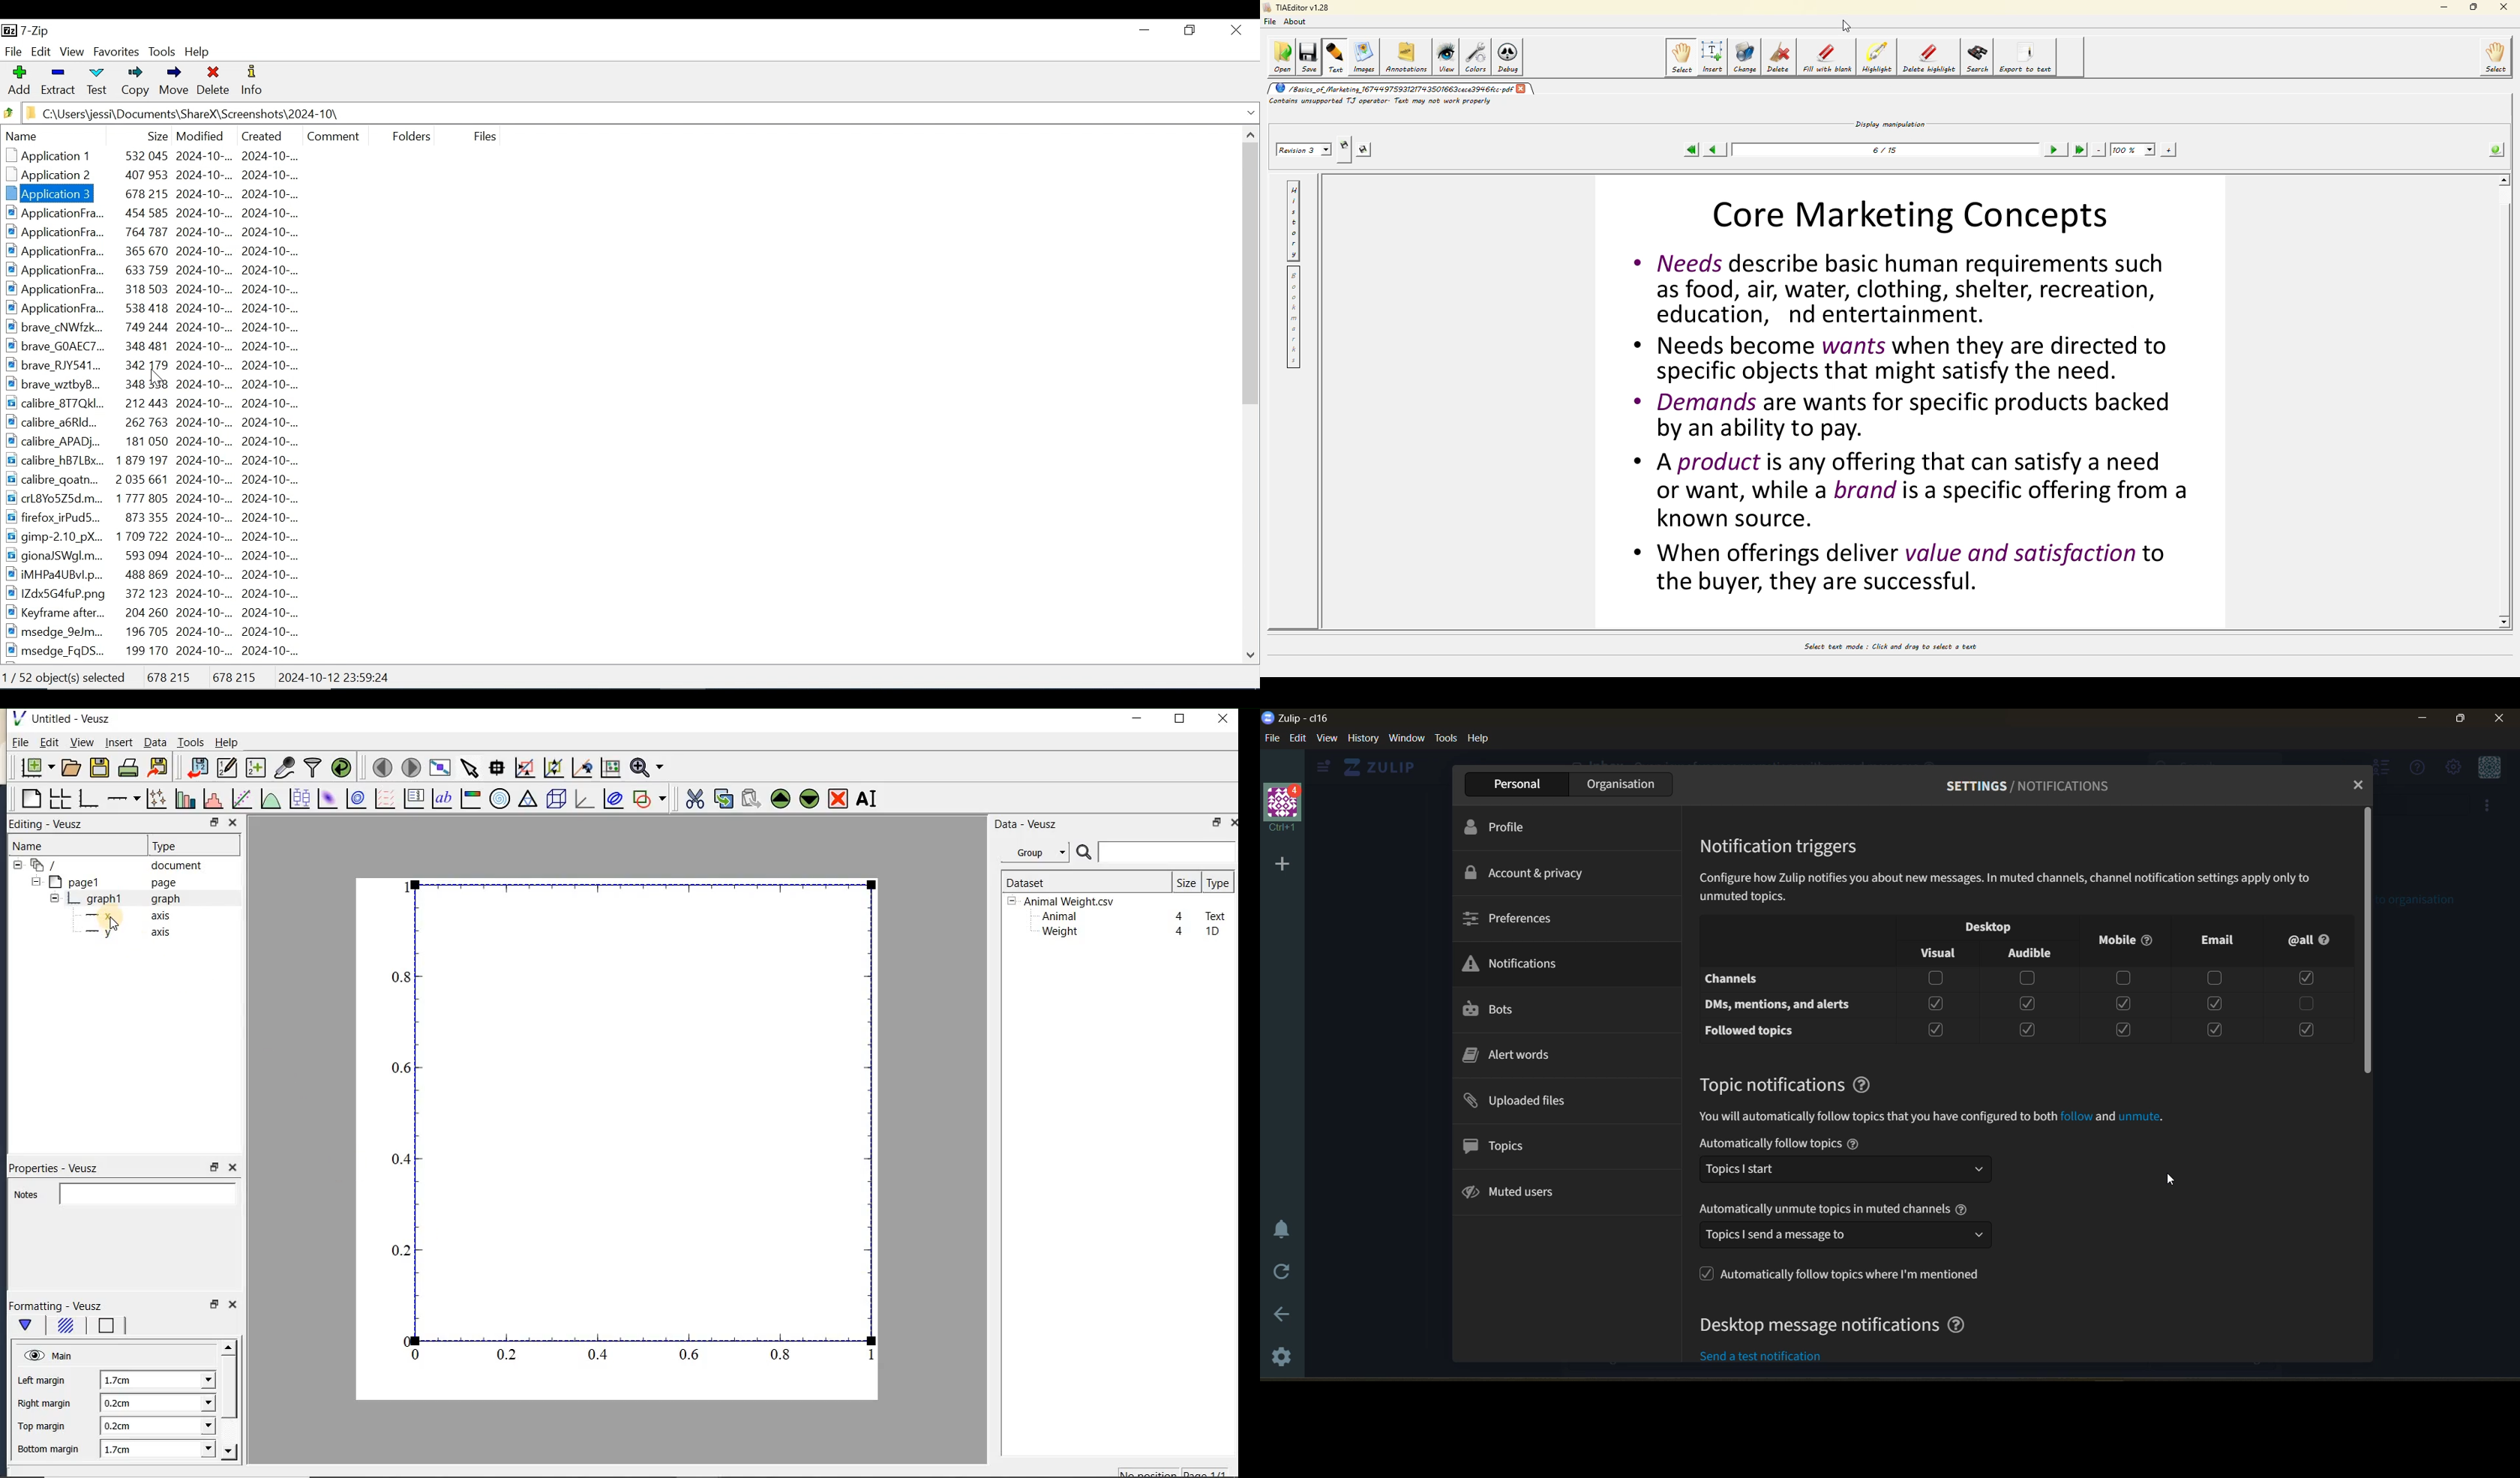  I want to click on settings, so click(1282, 1361).